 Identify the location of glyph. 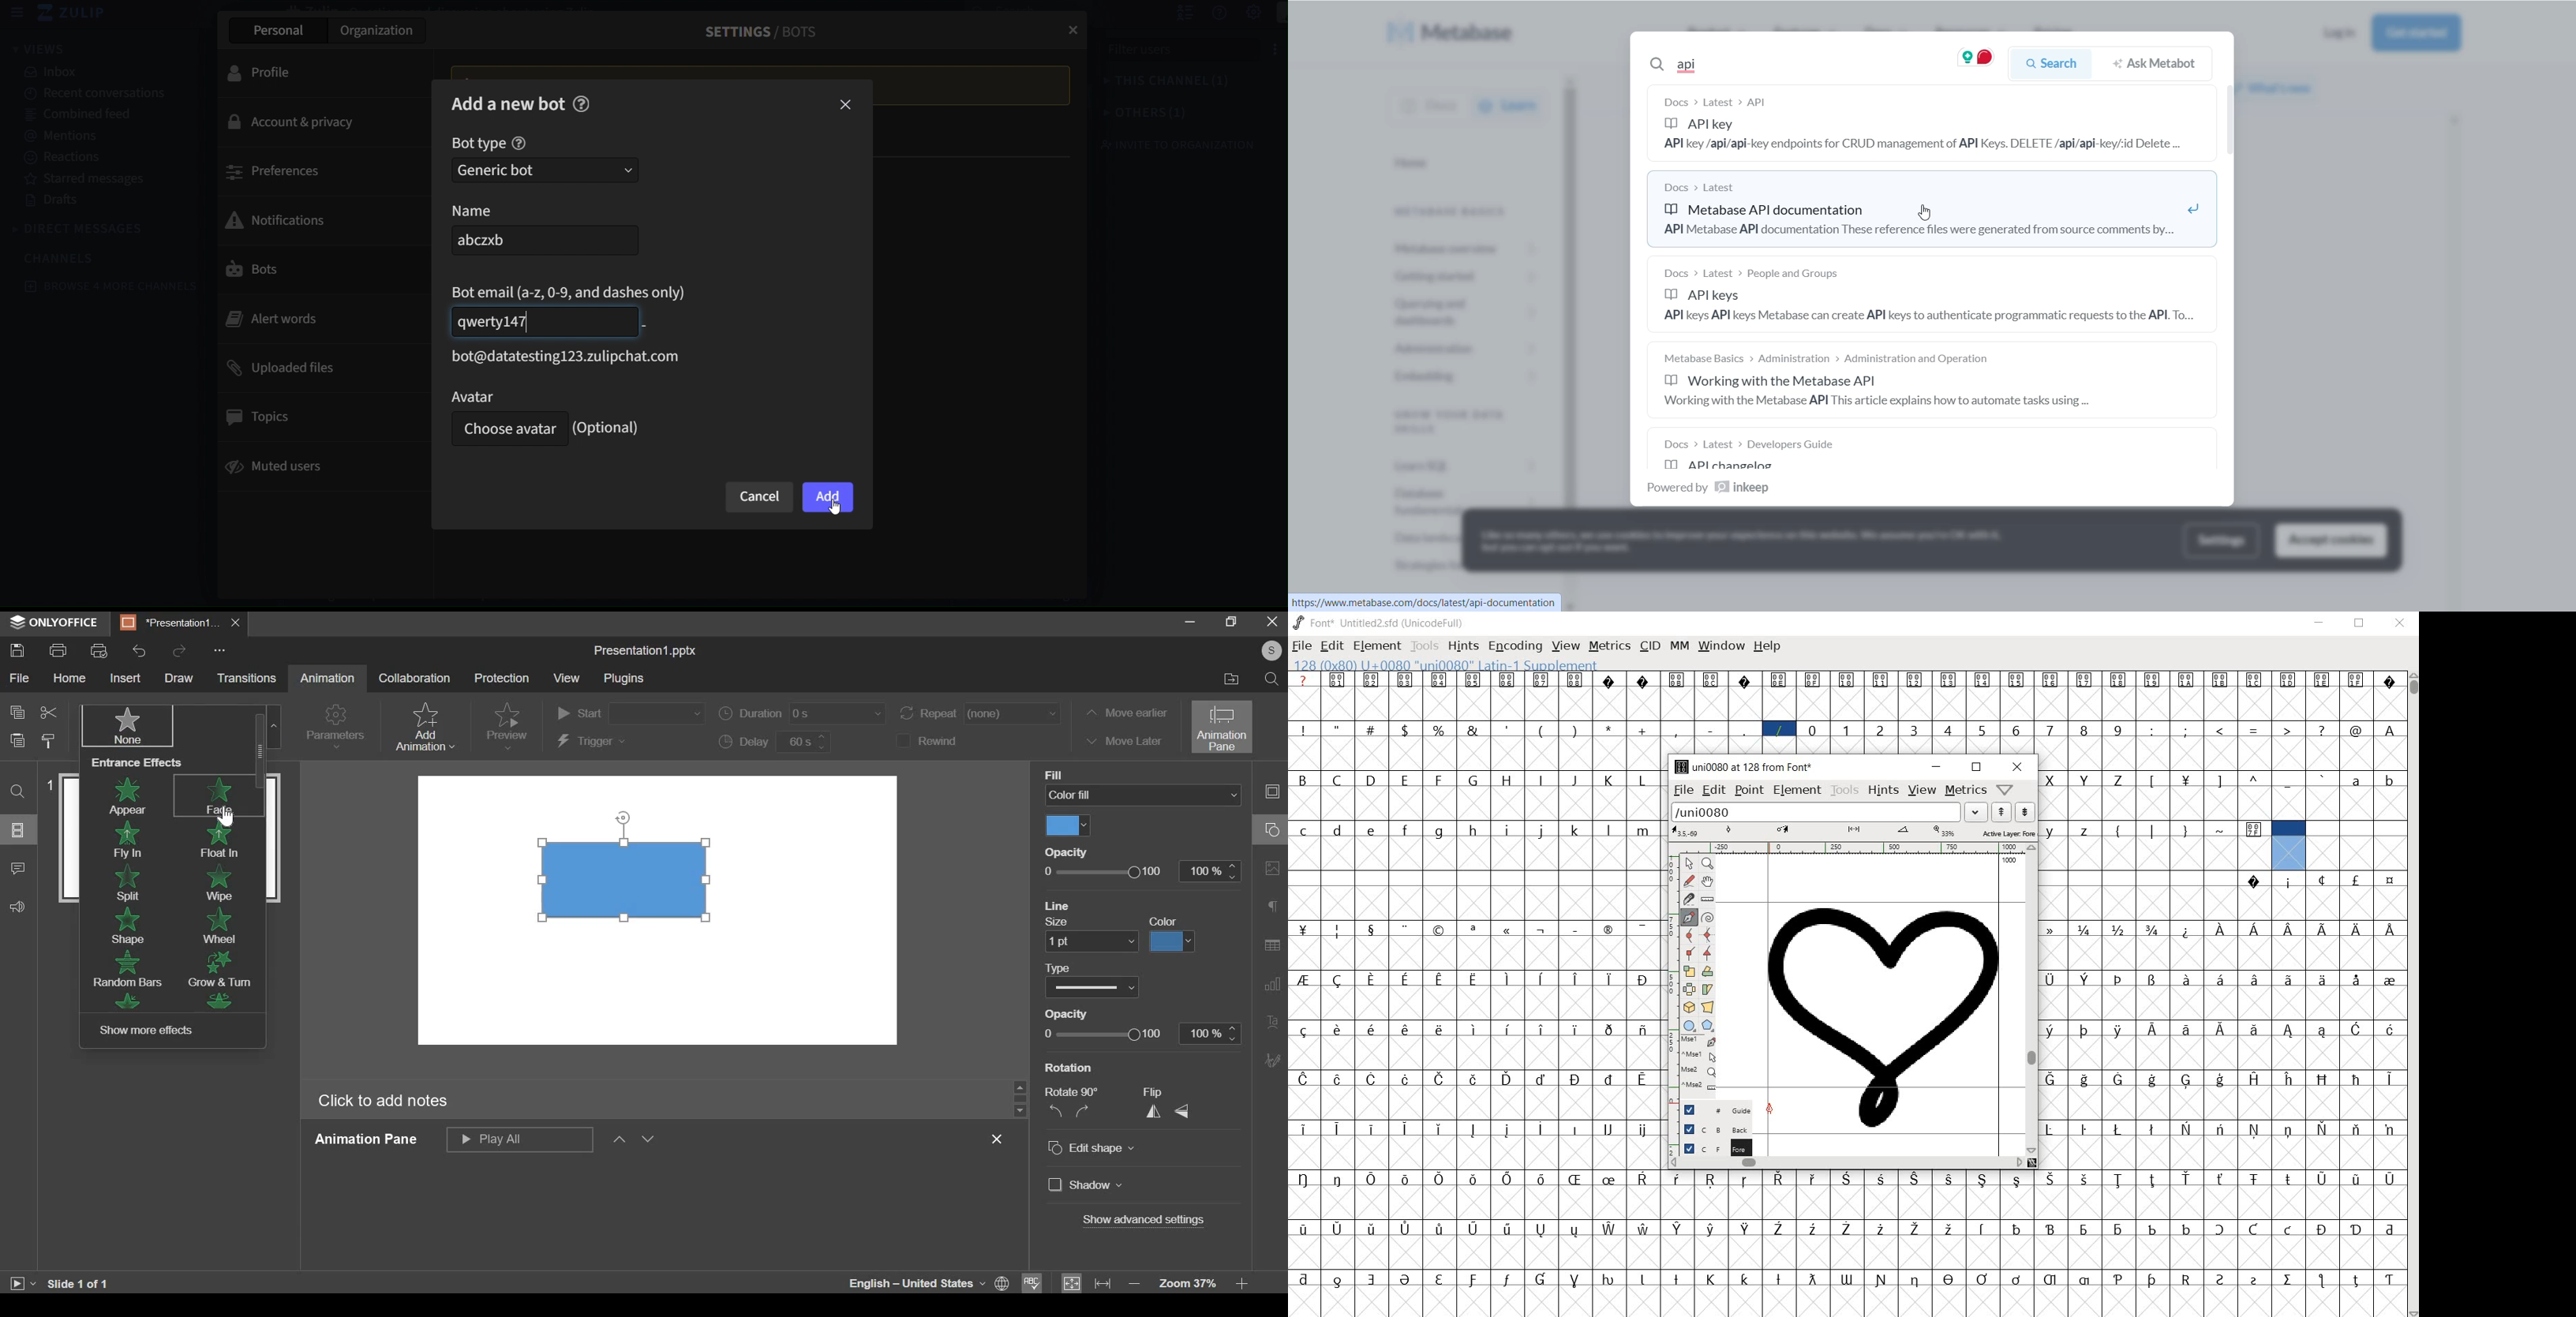
(1847, 680).